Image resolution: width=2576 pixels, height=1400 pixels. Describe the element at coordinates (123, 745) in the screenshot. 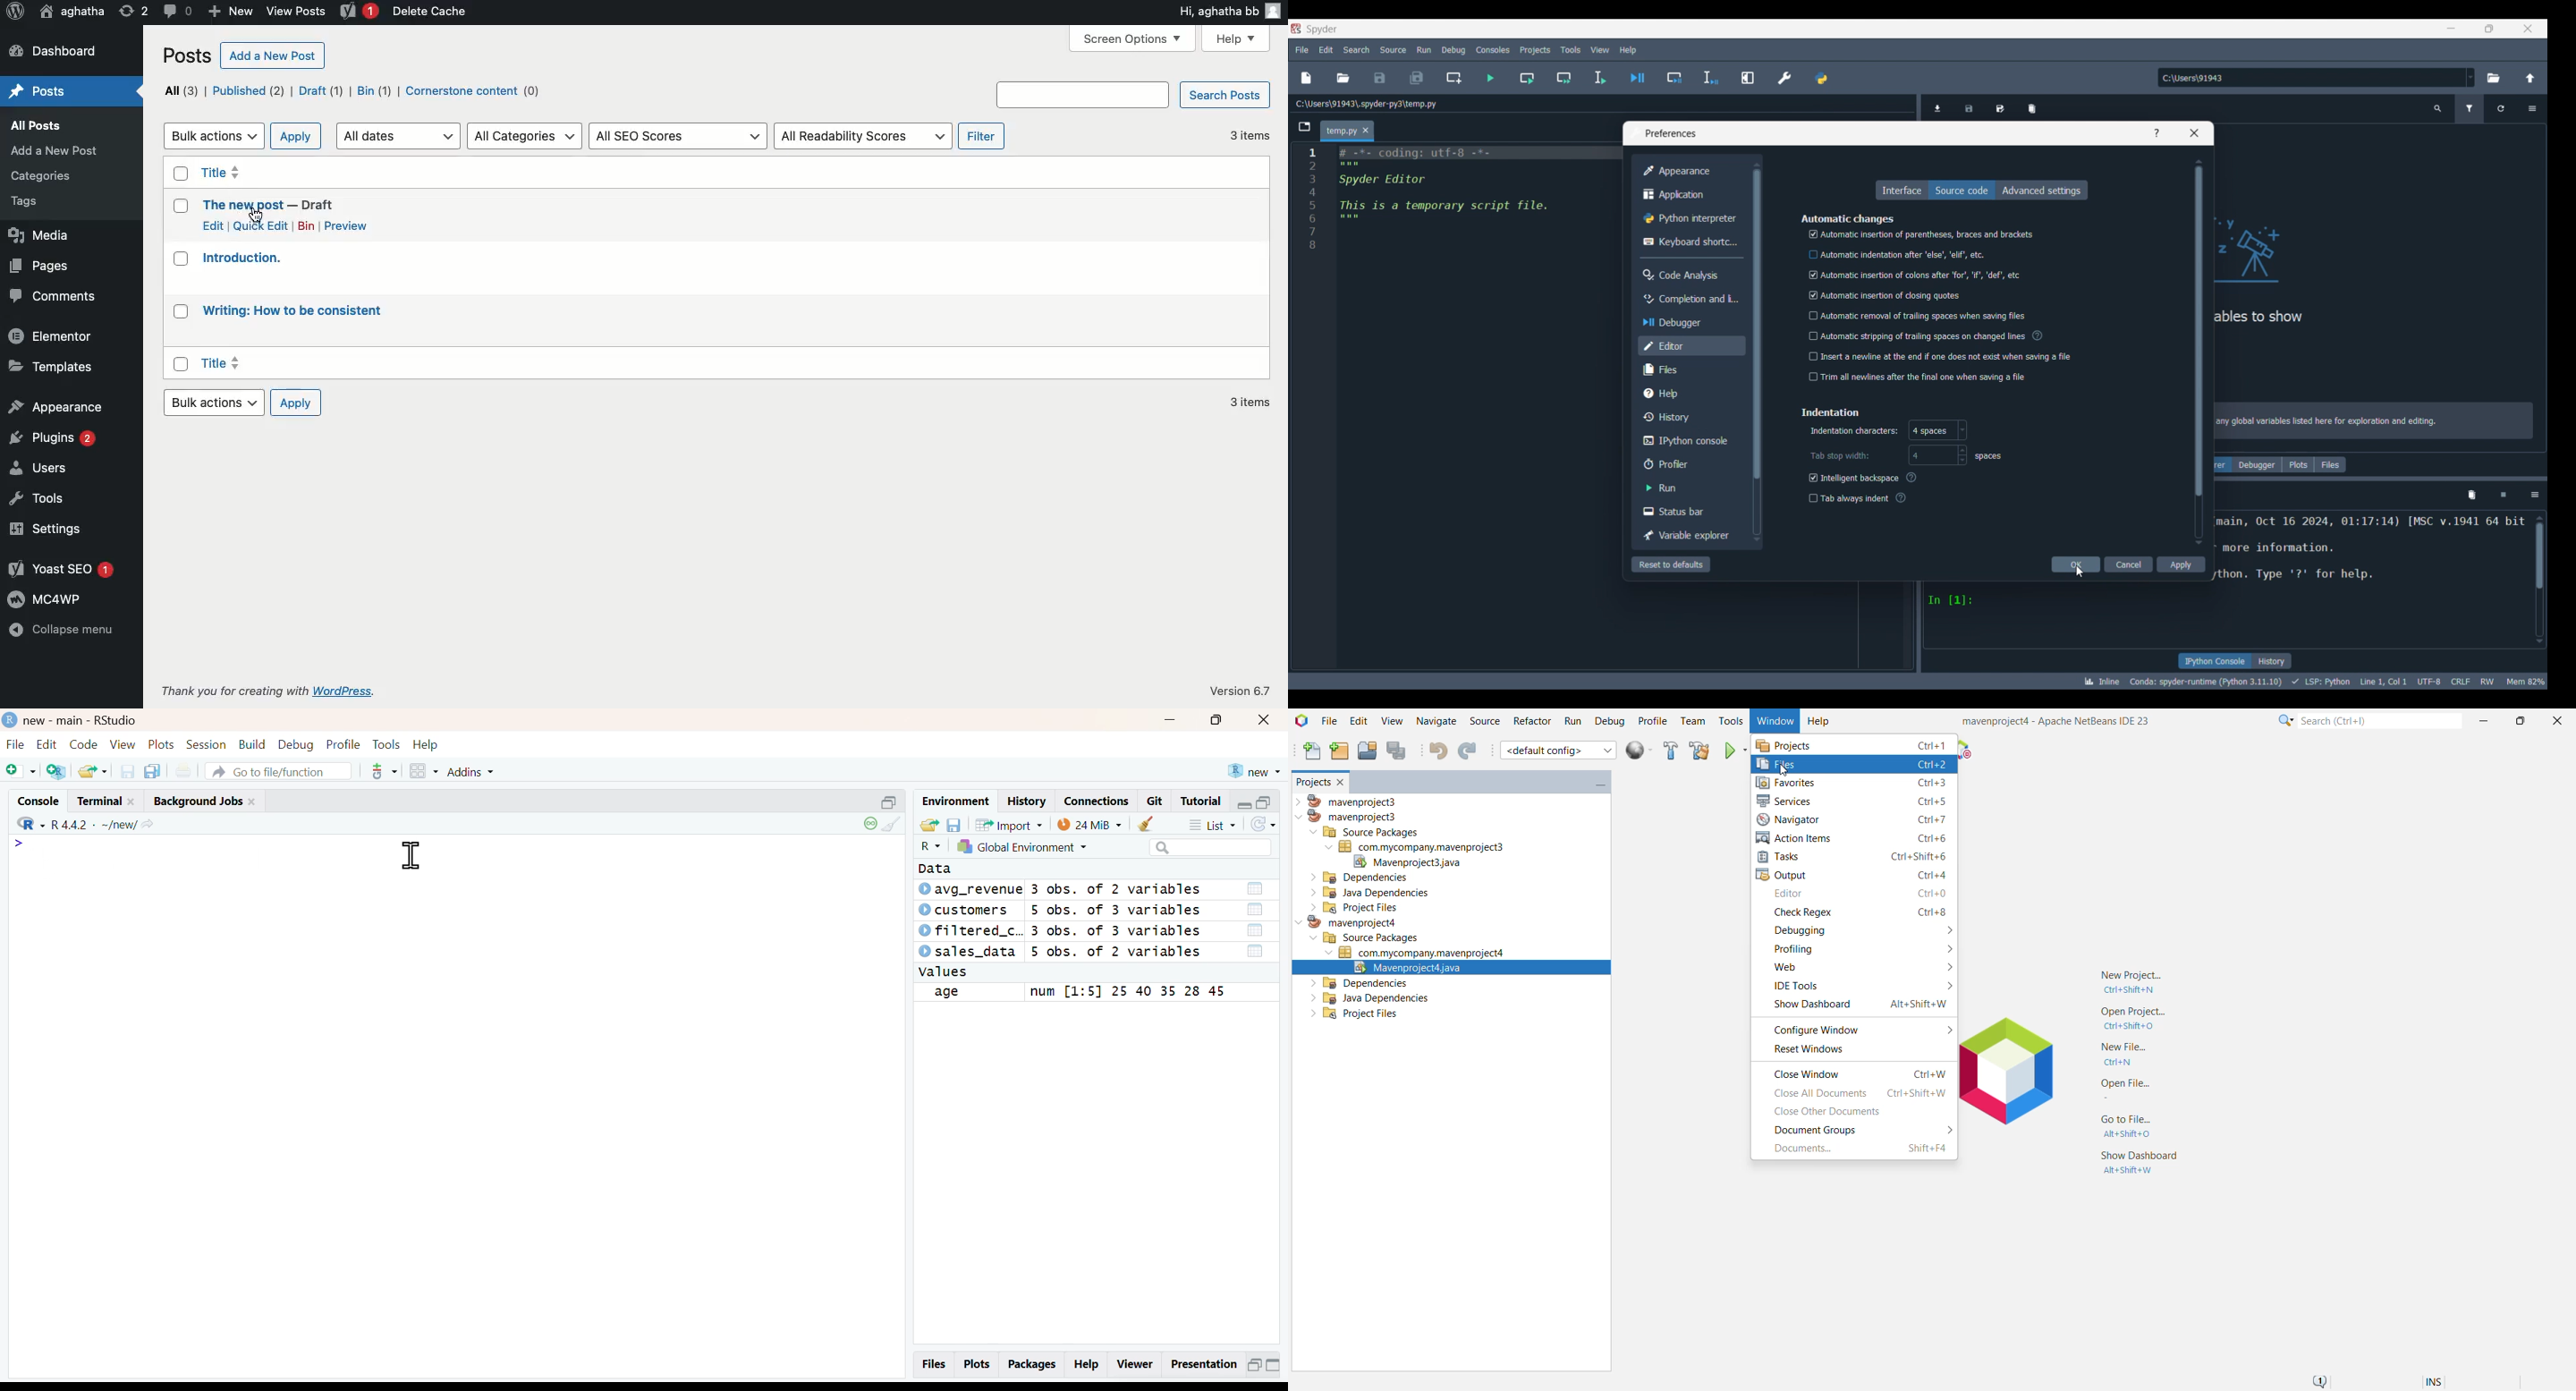

I see `View` at that location.